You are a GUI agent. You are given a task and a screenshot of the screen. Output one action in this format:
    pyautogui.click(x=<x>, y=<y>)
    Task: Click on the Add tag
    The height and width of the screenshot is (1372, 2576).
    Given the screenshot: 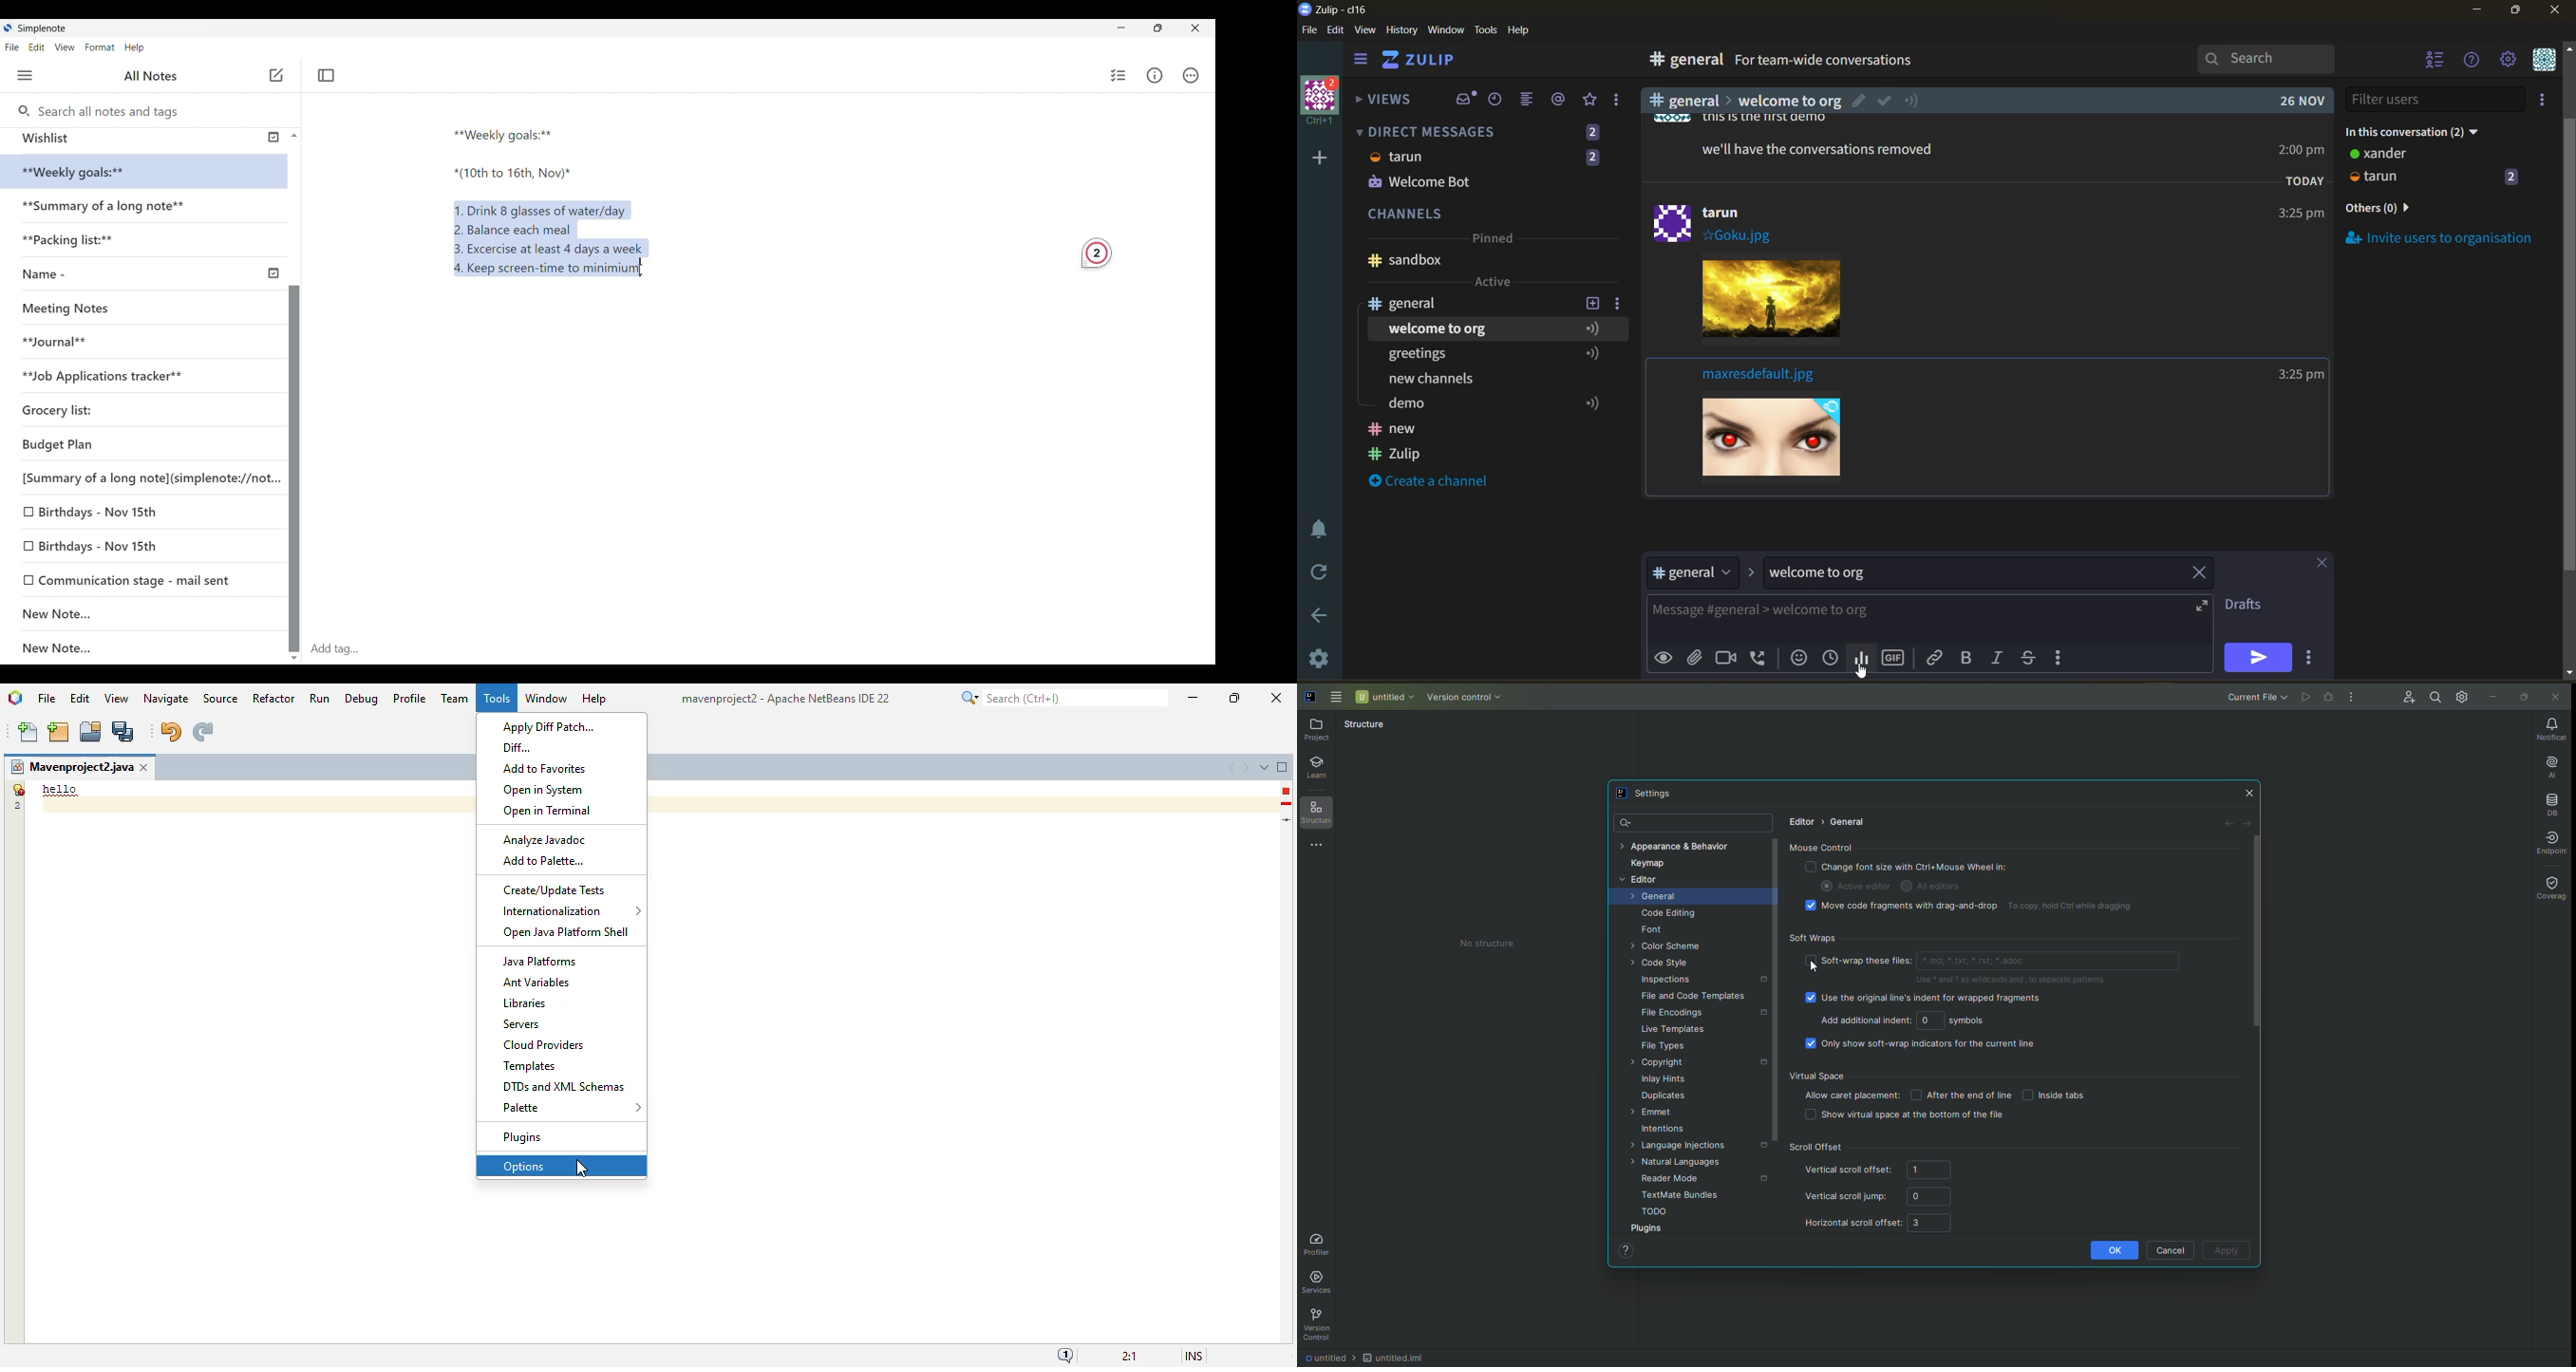 What is the action you would take?
    pyautogui.click(x=760, y=649)
    